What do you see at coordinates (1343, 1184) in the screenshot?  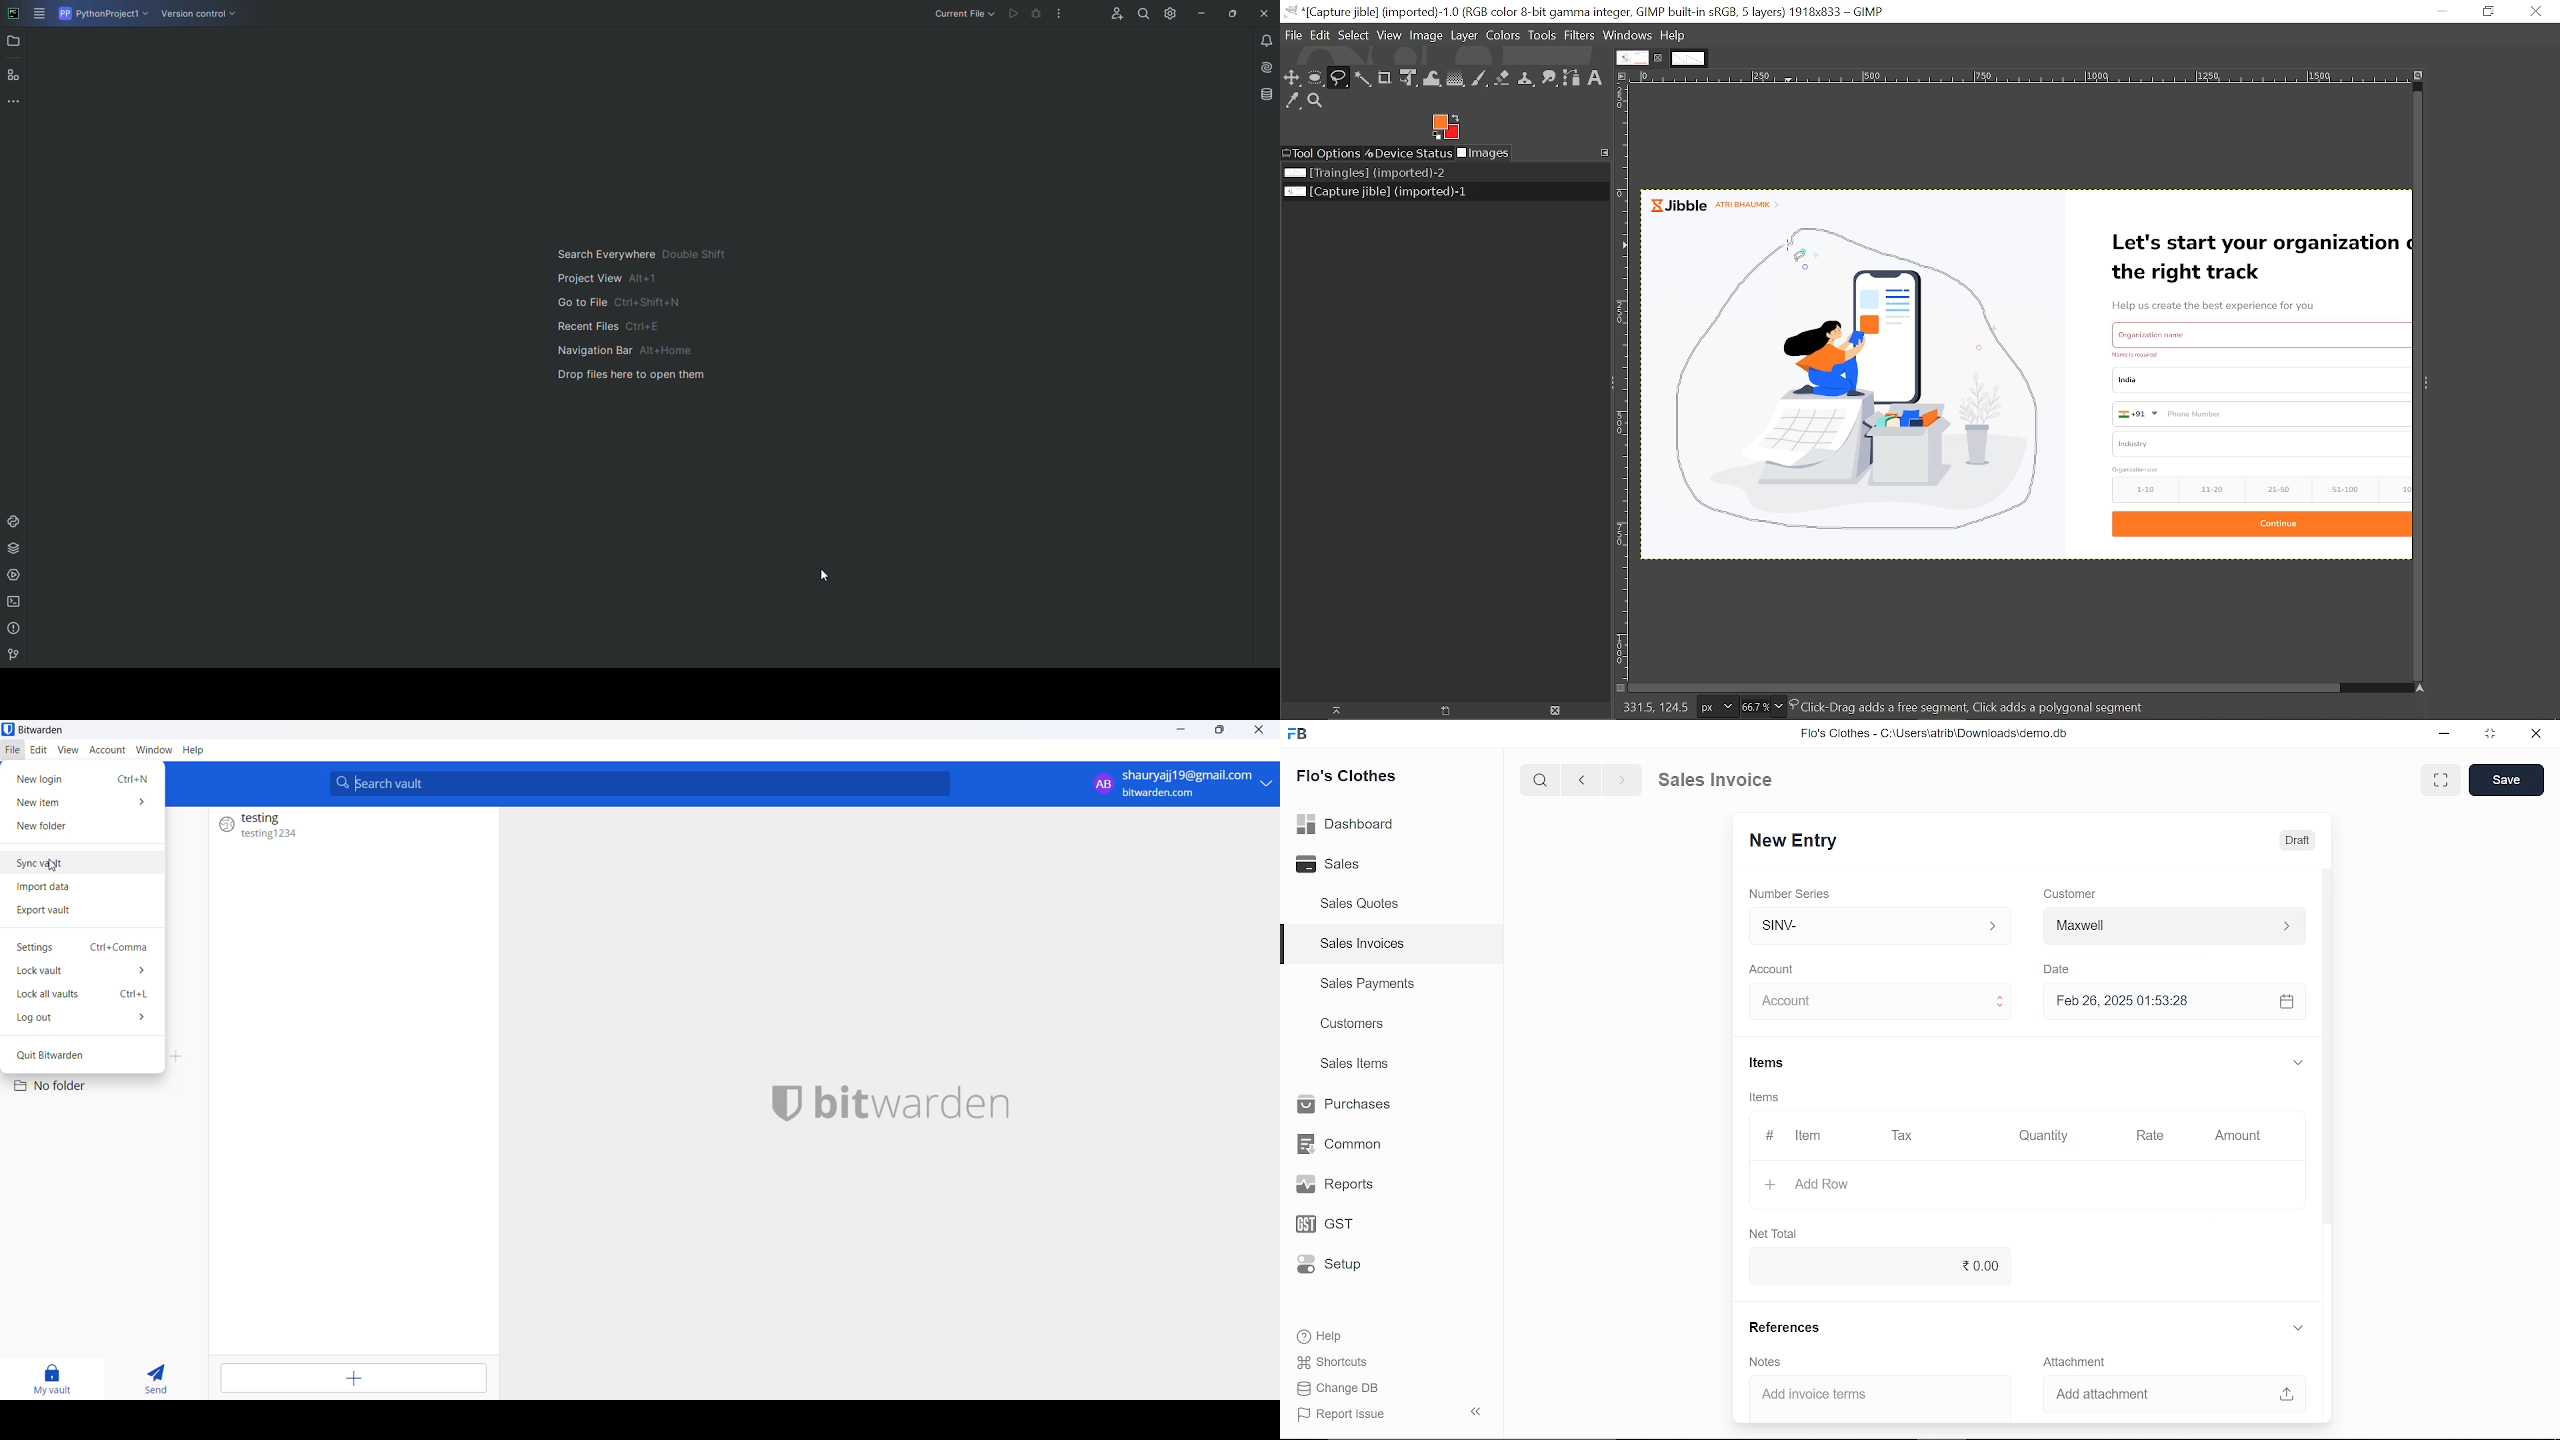 I see `Reports.` at bounding box center [1343, 1184].